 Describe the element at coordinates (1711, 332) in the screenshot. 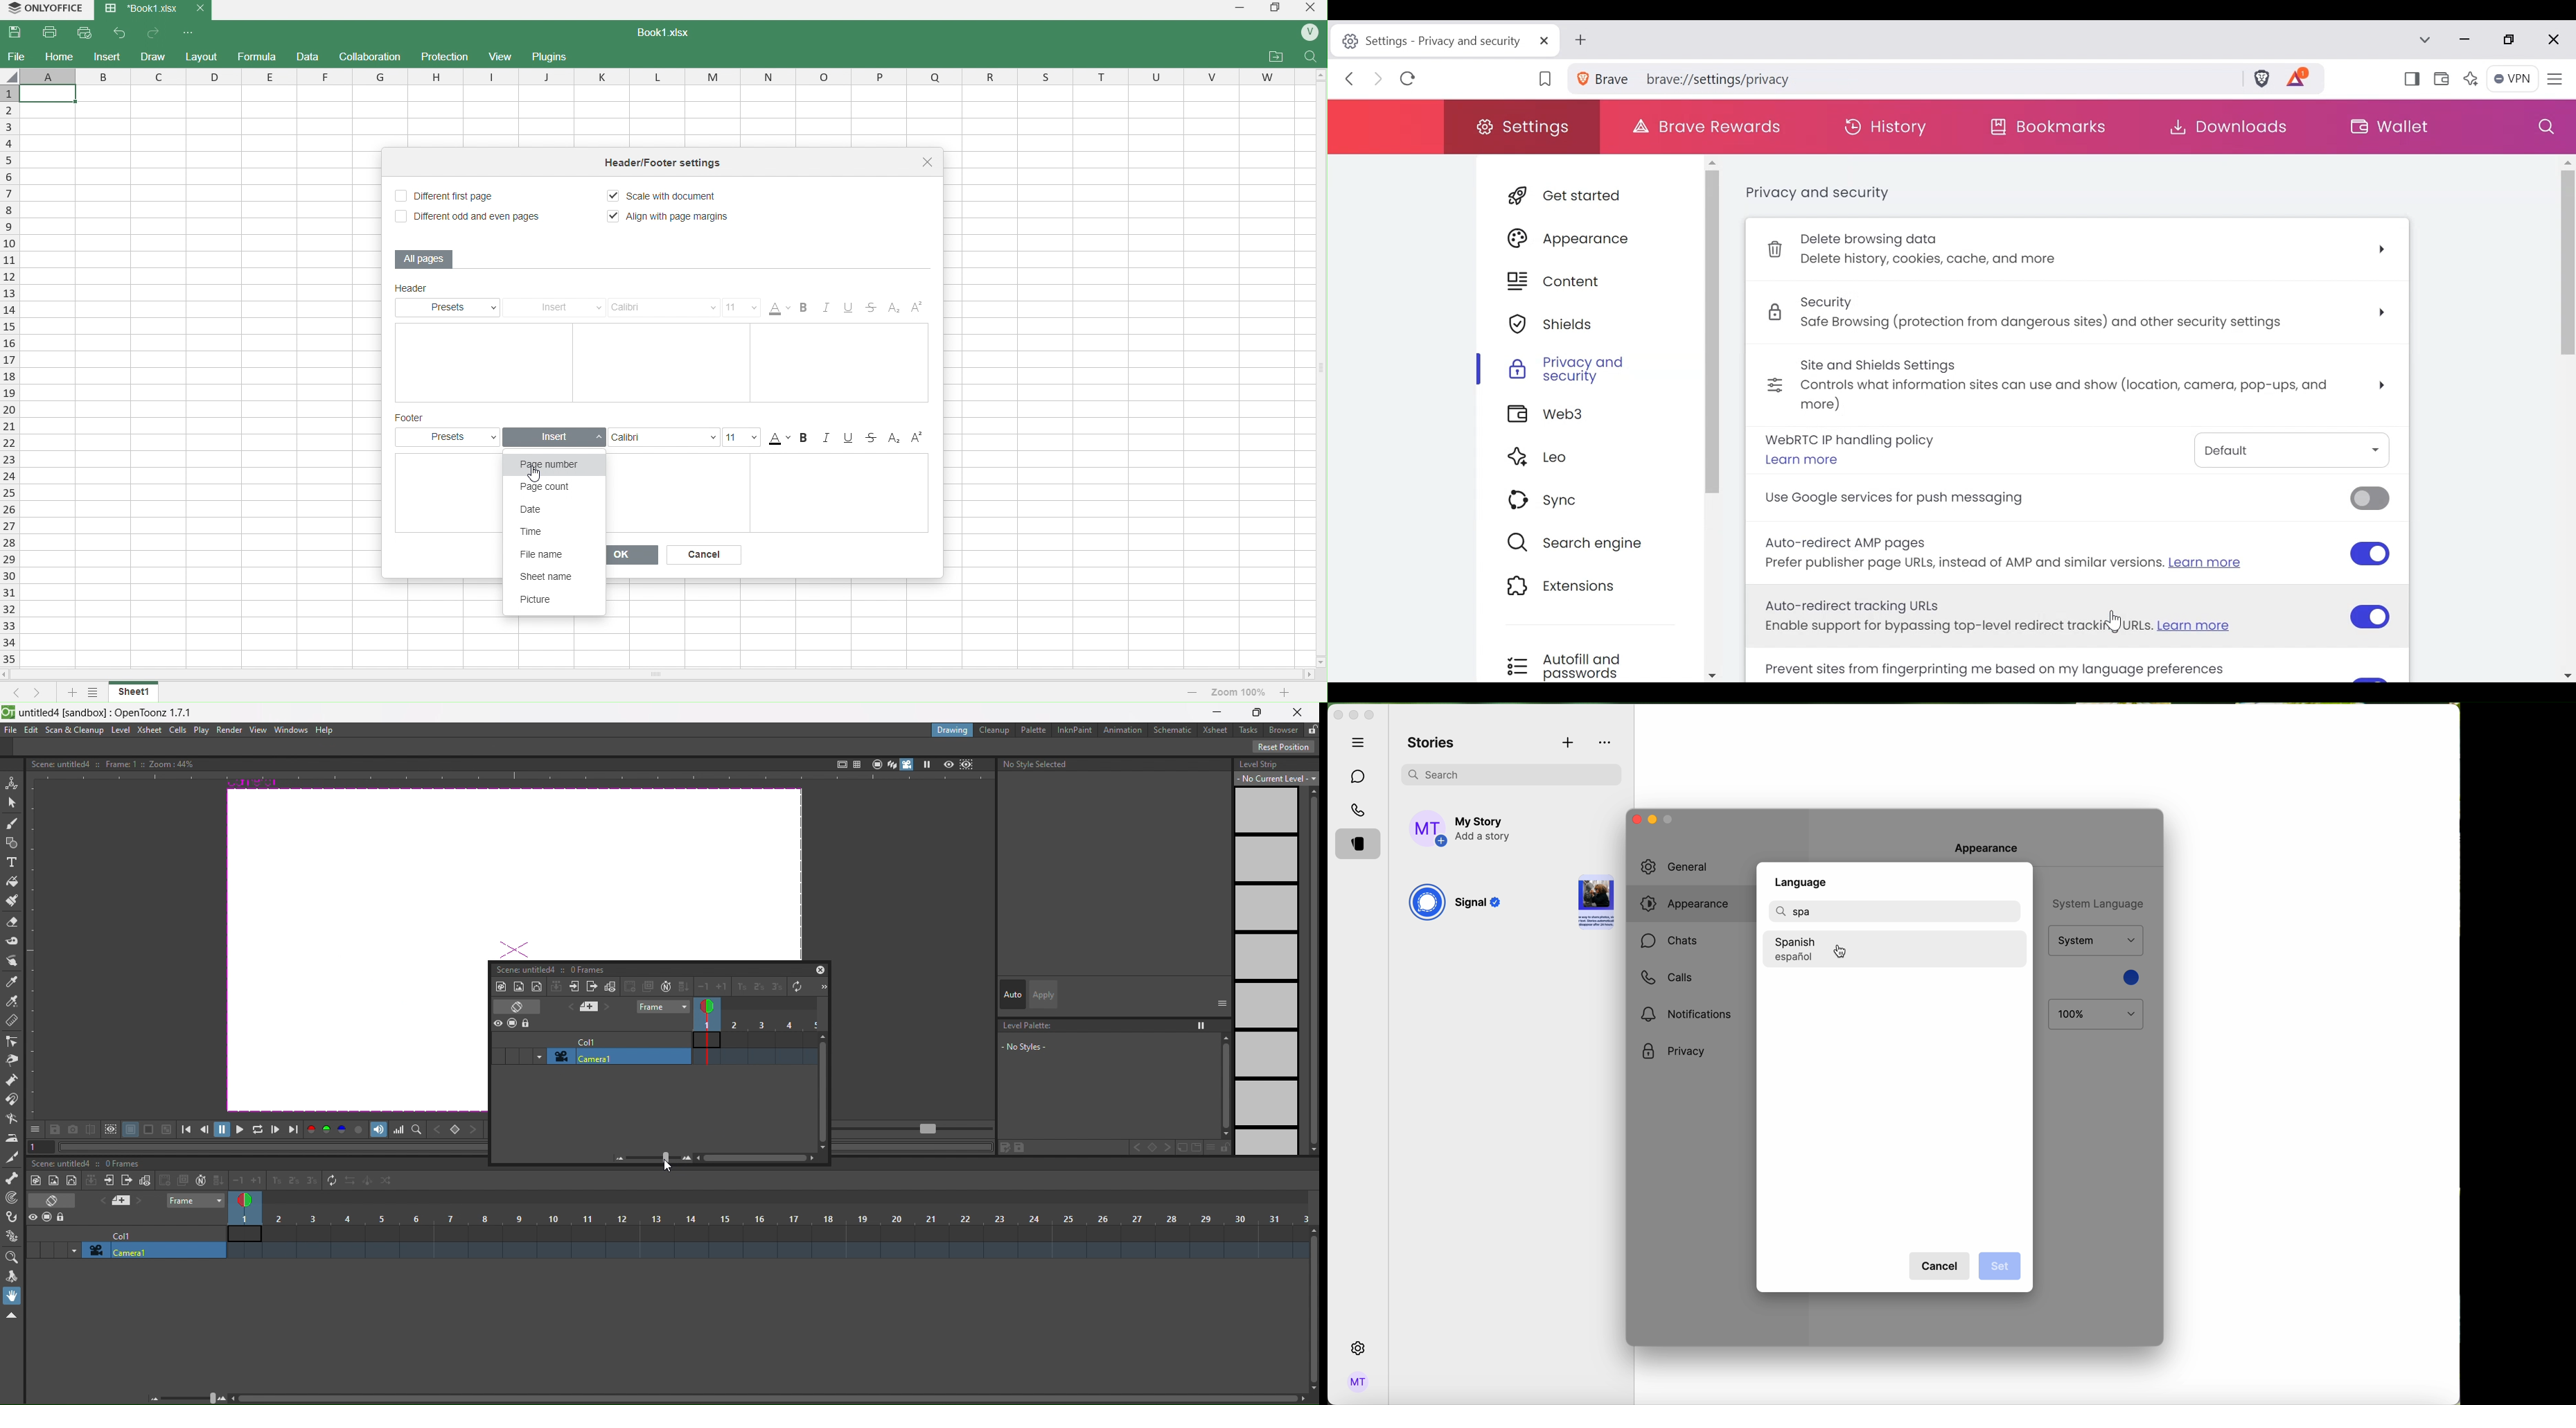

I see `Scrollbar` at that location.